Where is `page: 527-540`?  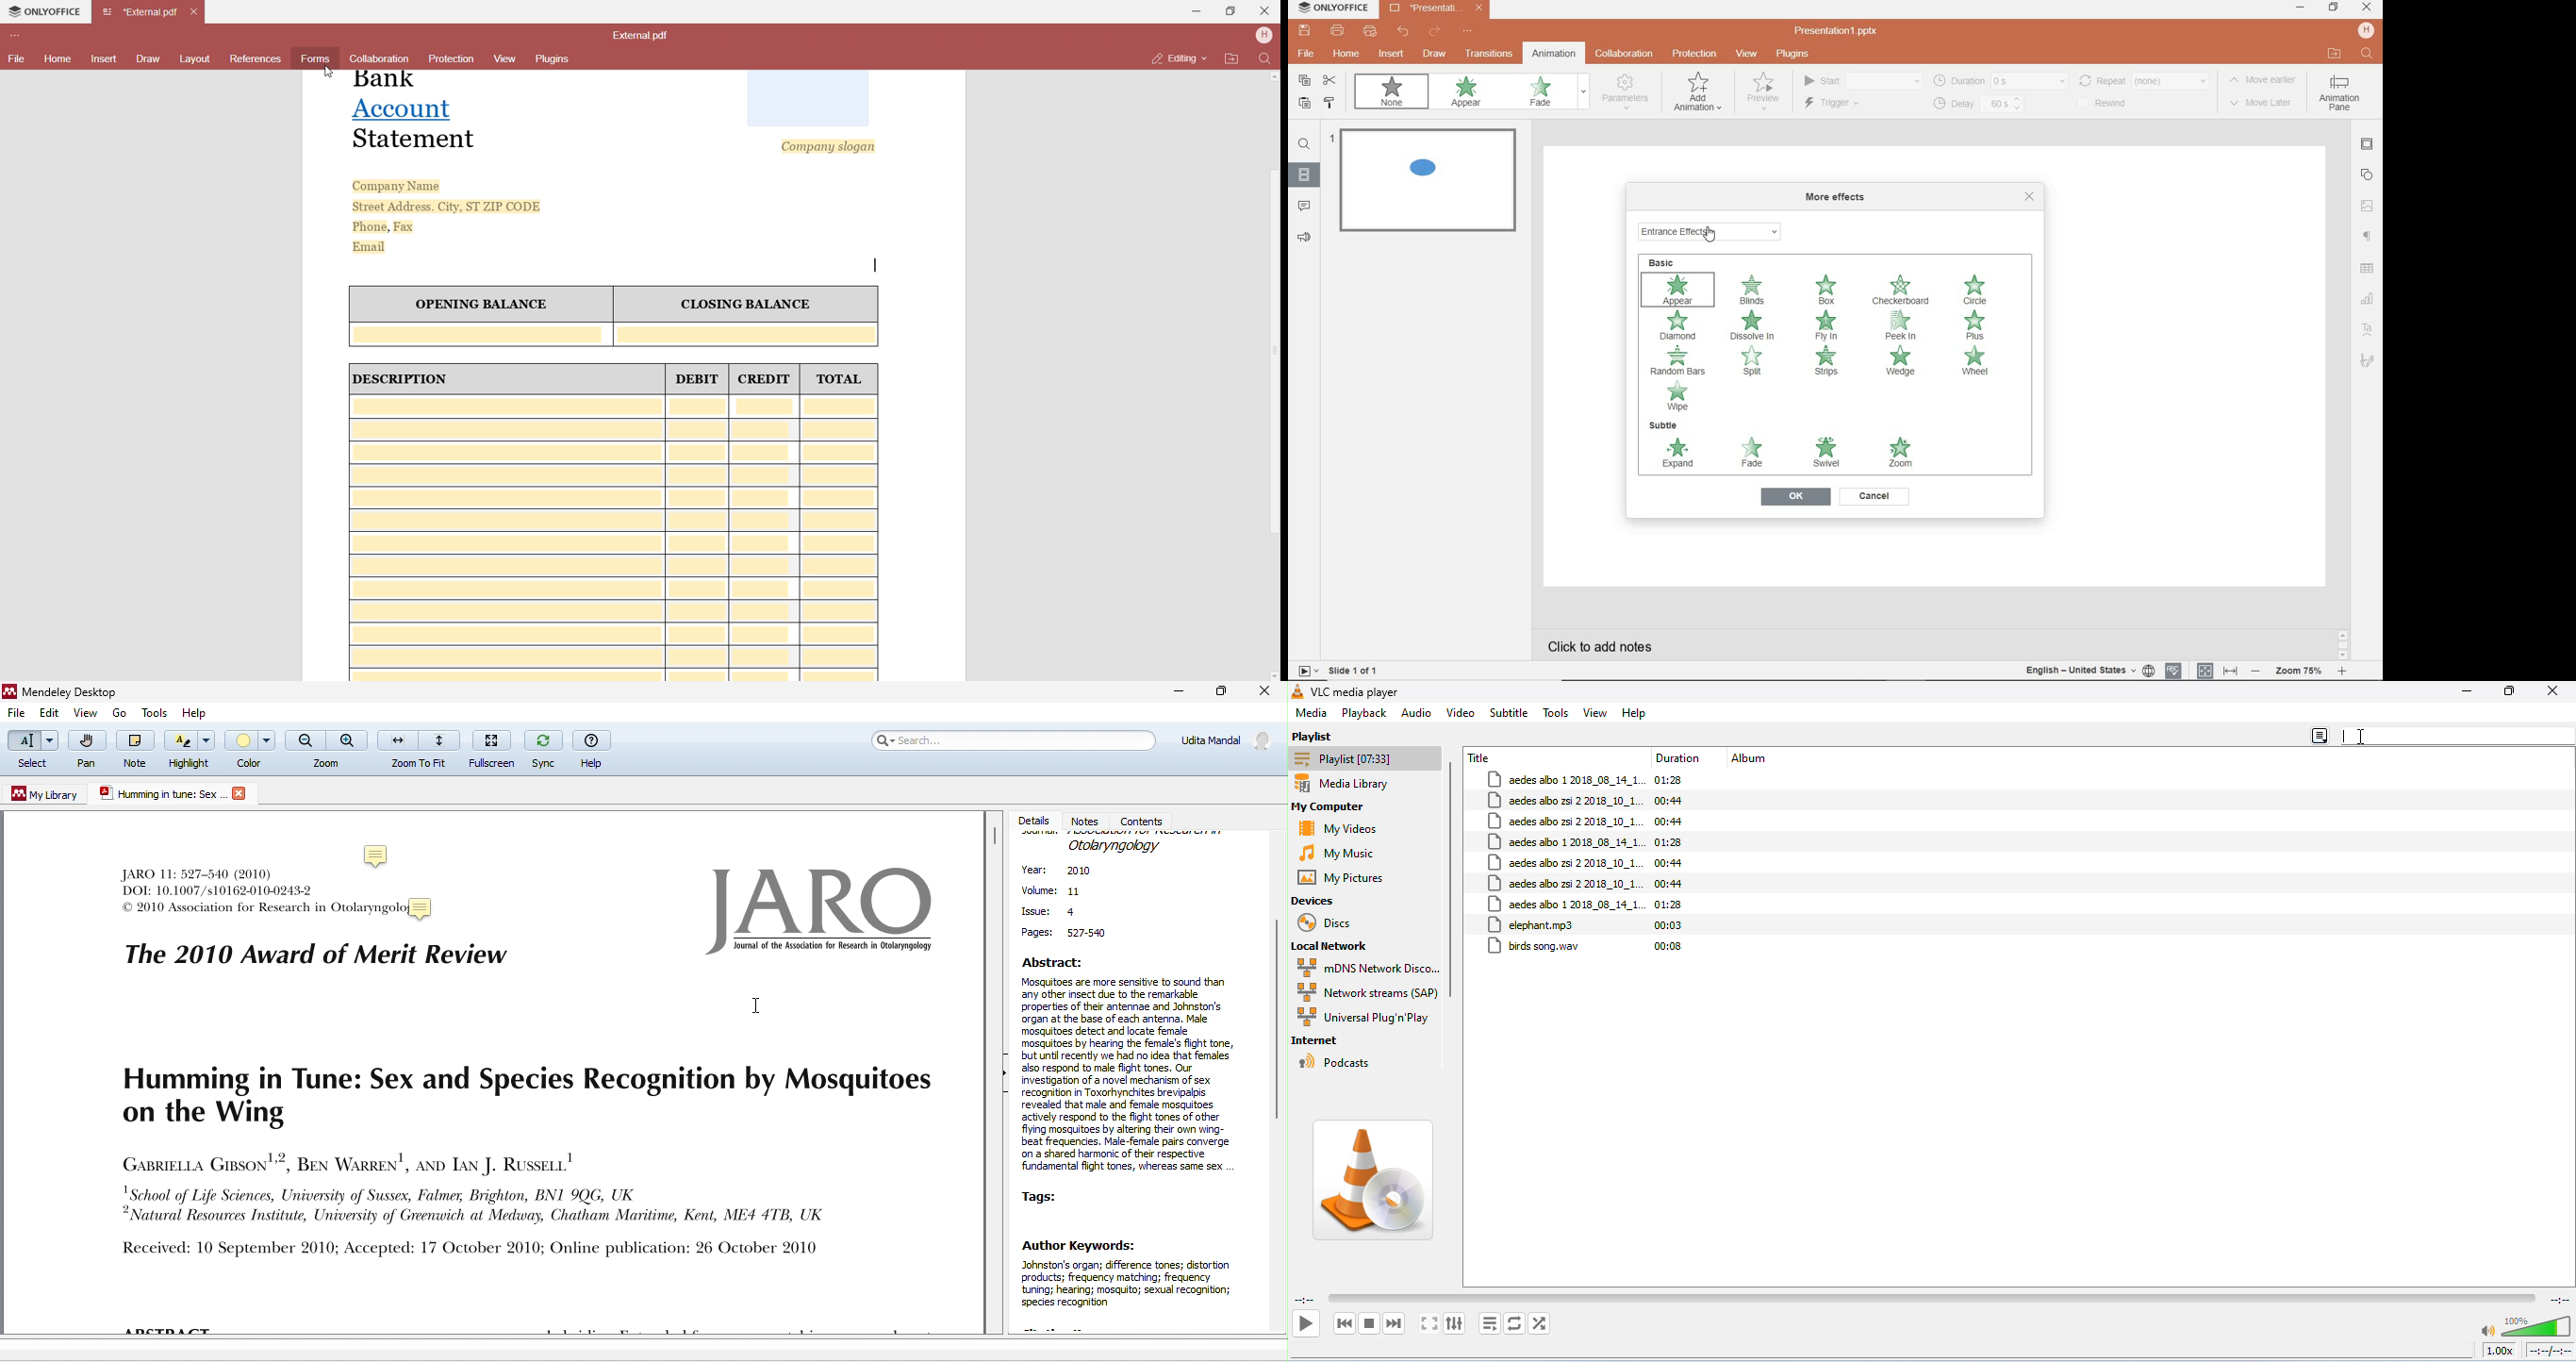 page: 527-540 is located at coordinates (1068, 934).